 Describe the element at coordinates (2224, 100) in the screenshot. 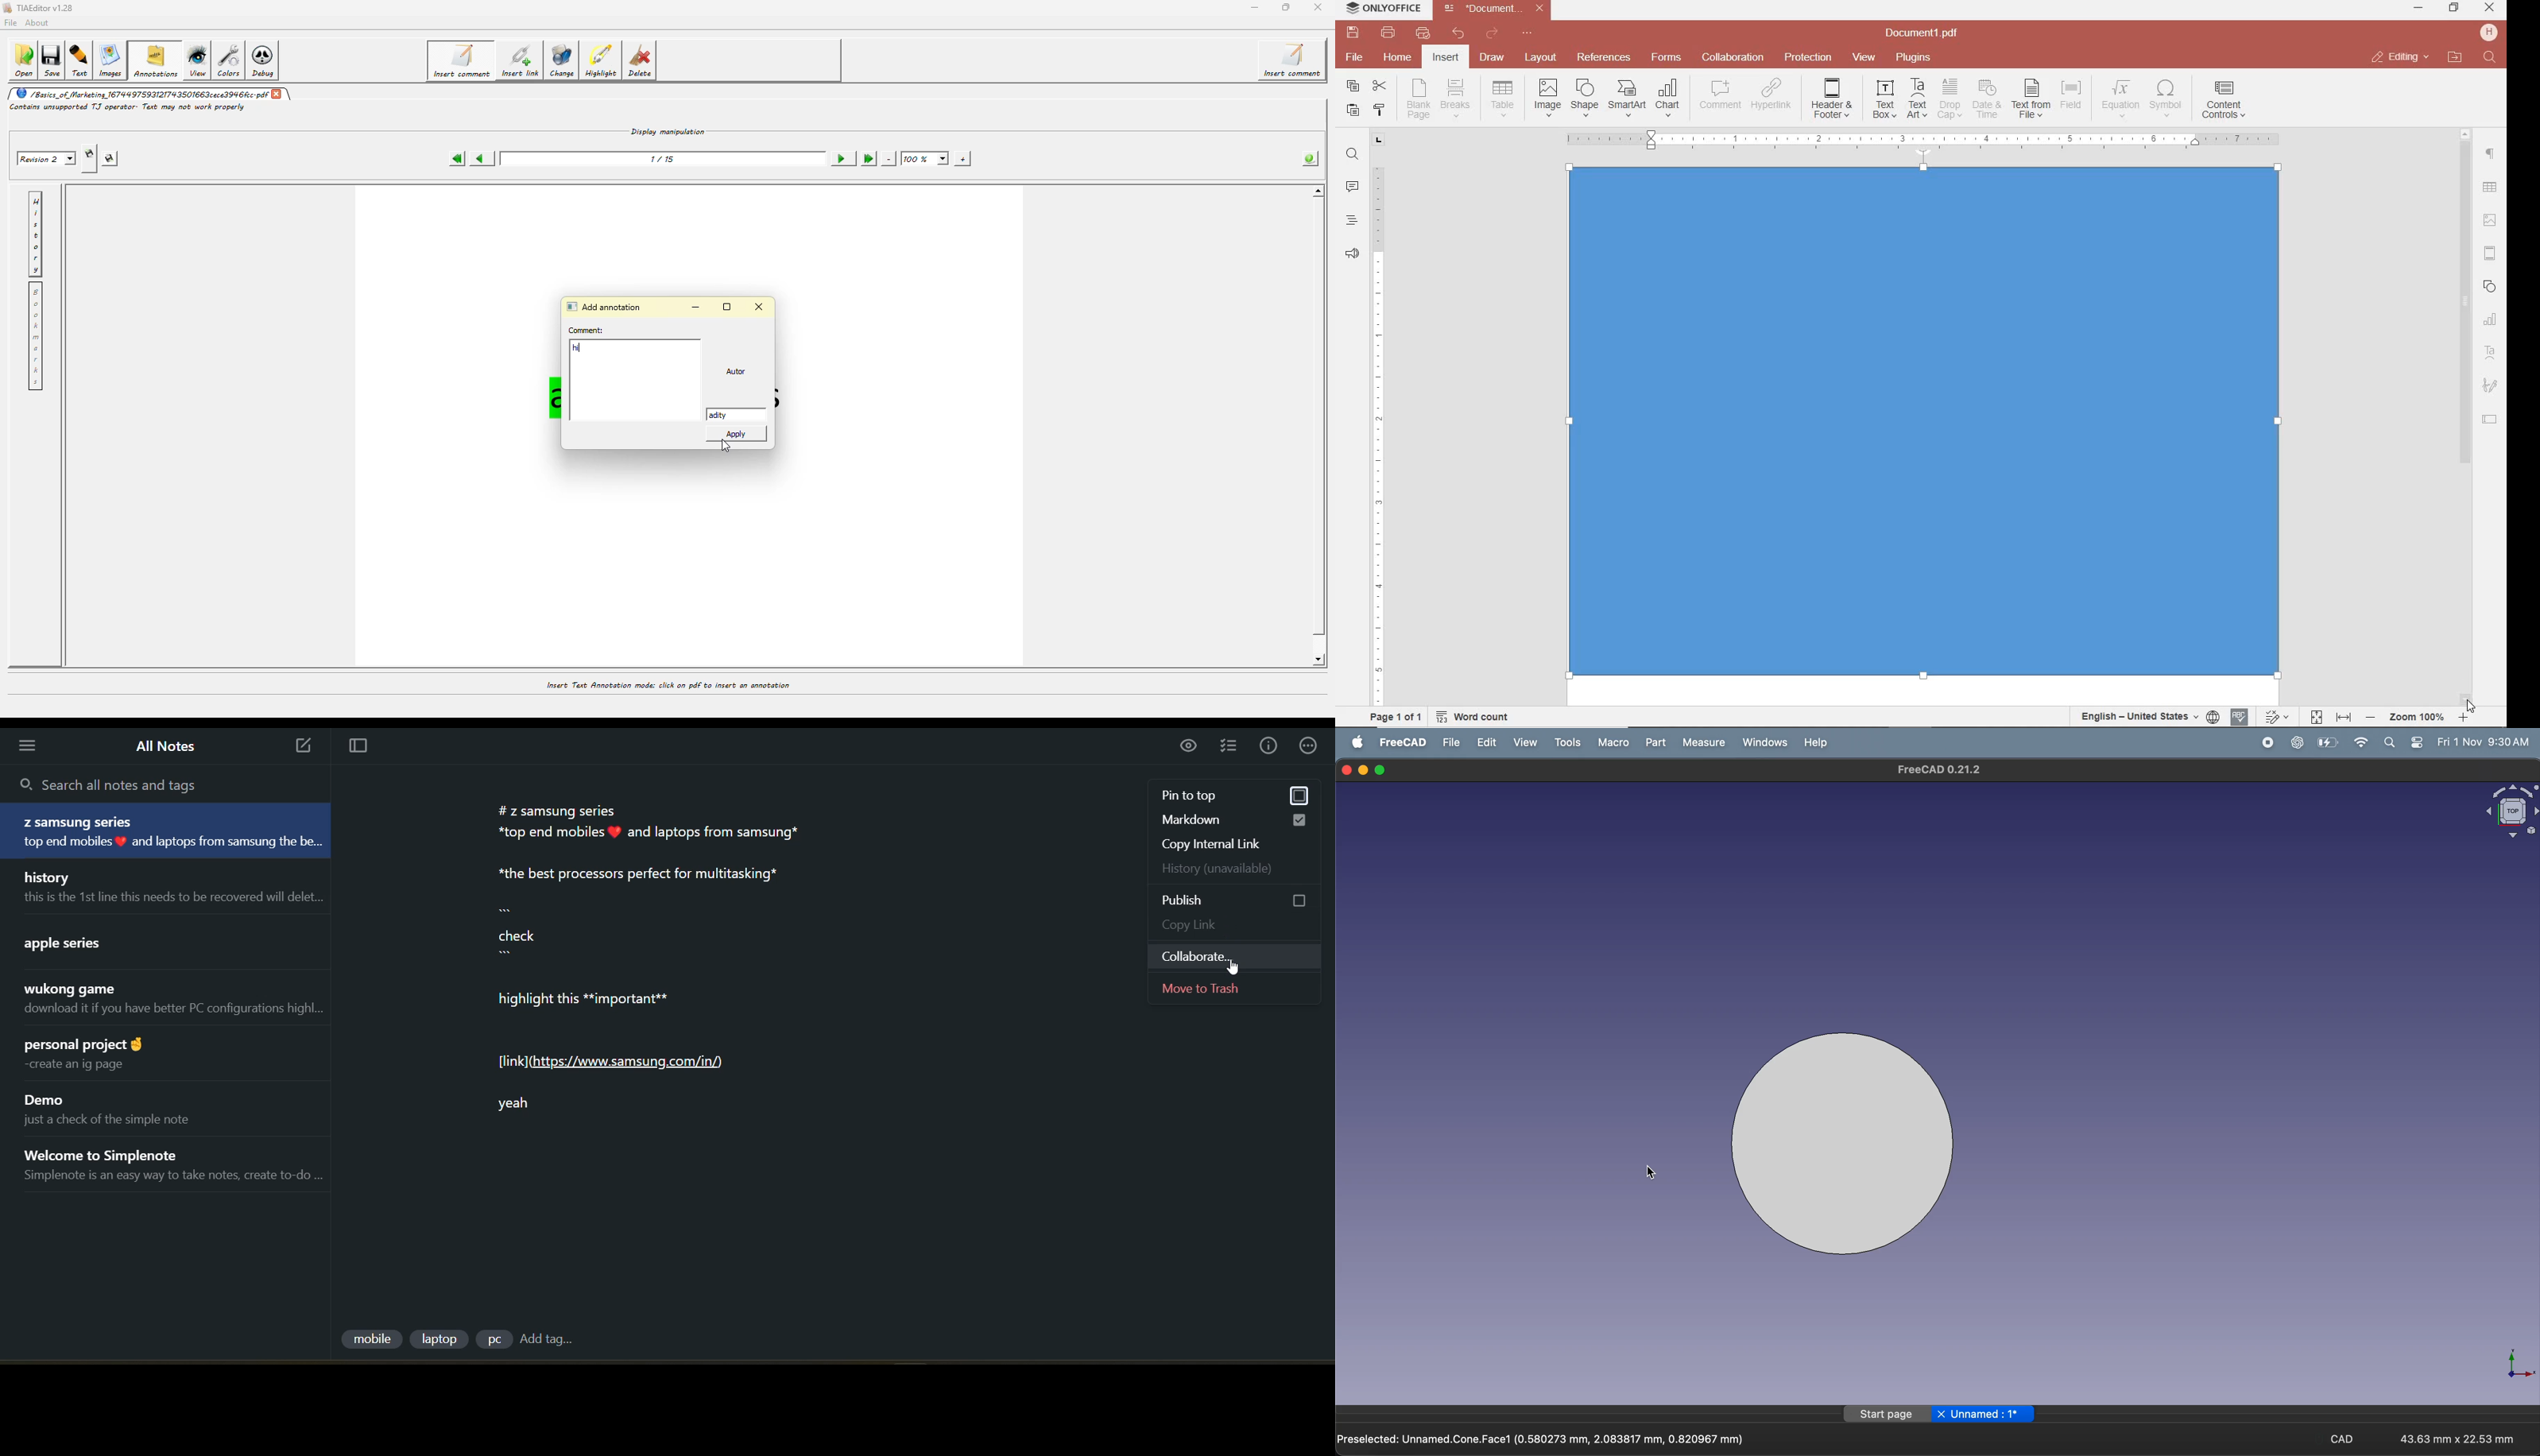

I see `INSERT CONTENT CONTROLS` at that location.